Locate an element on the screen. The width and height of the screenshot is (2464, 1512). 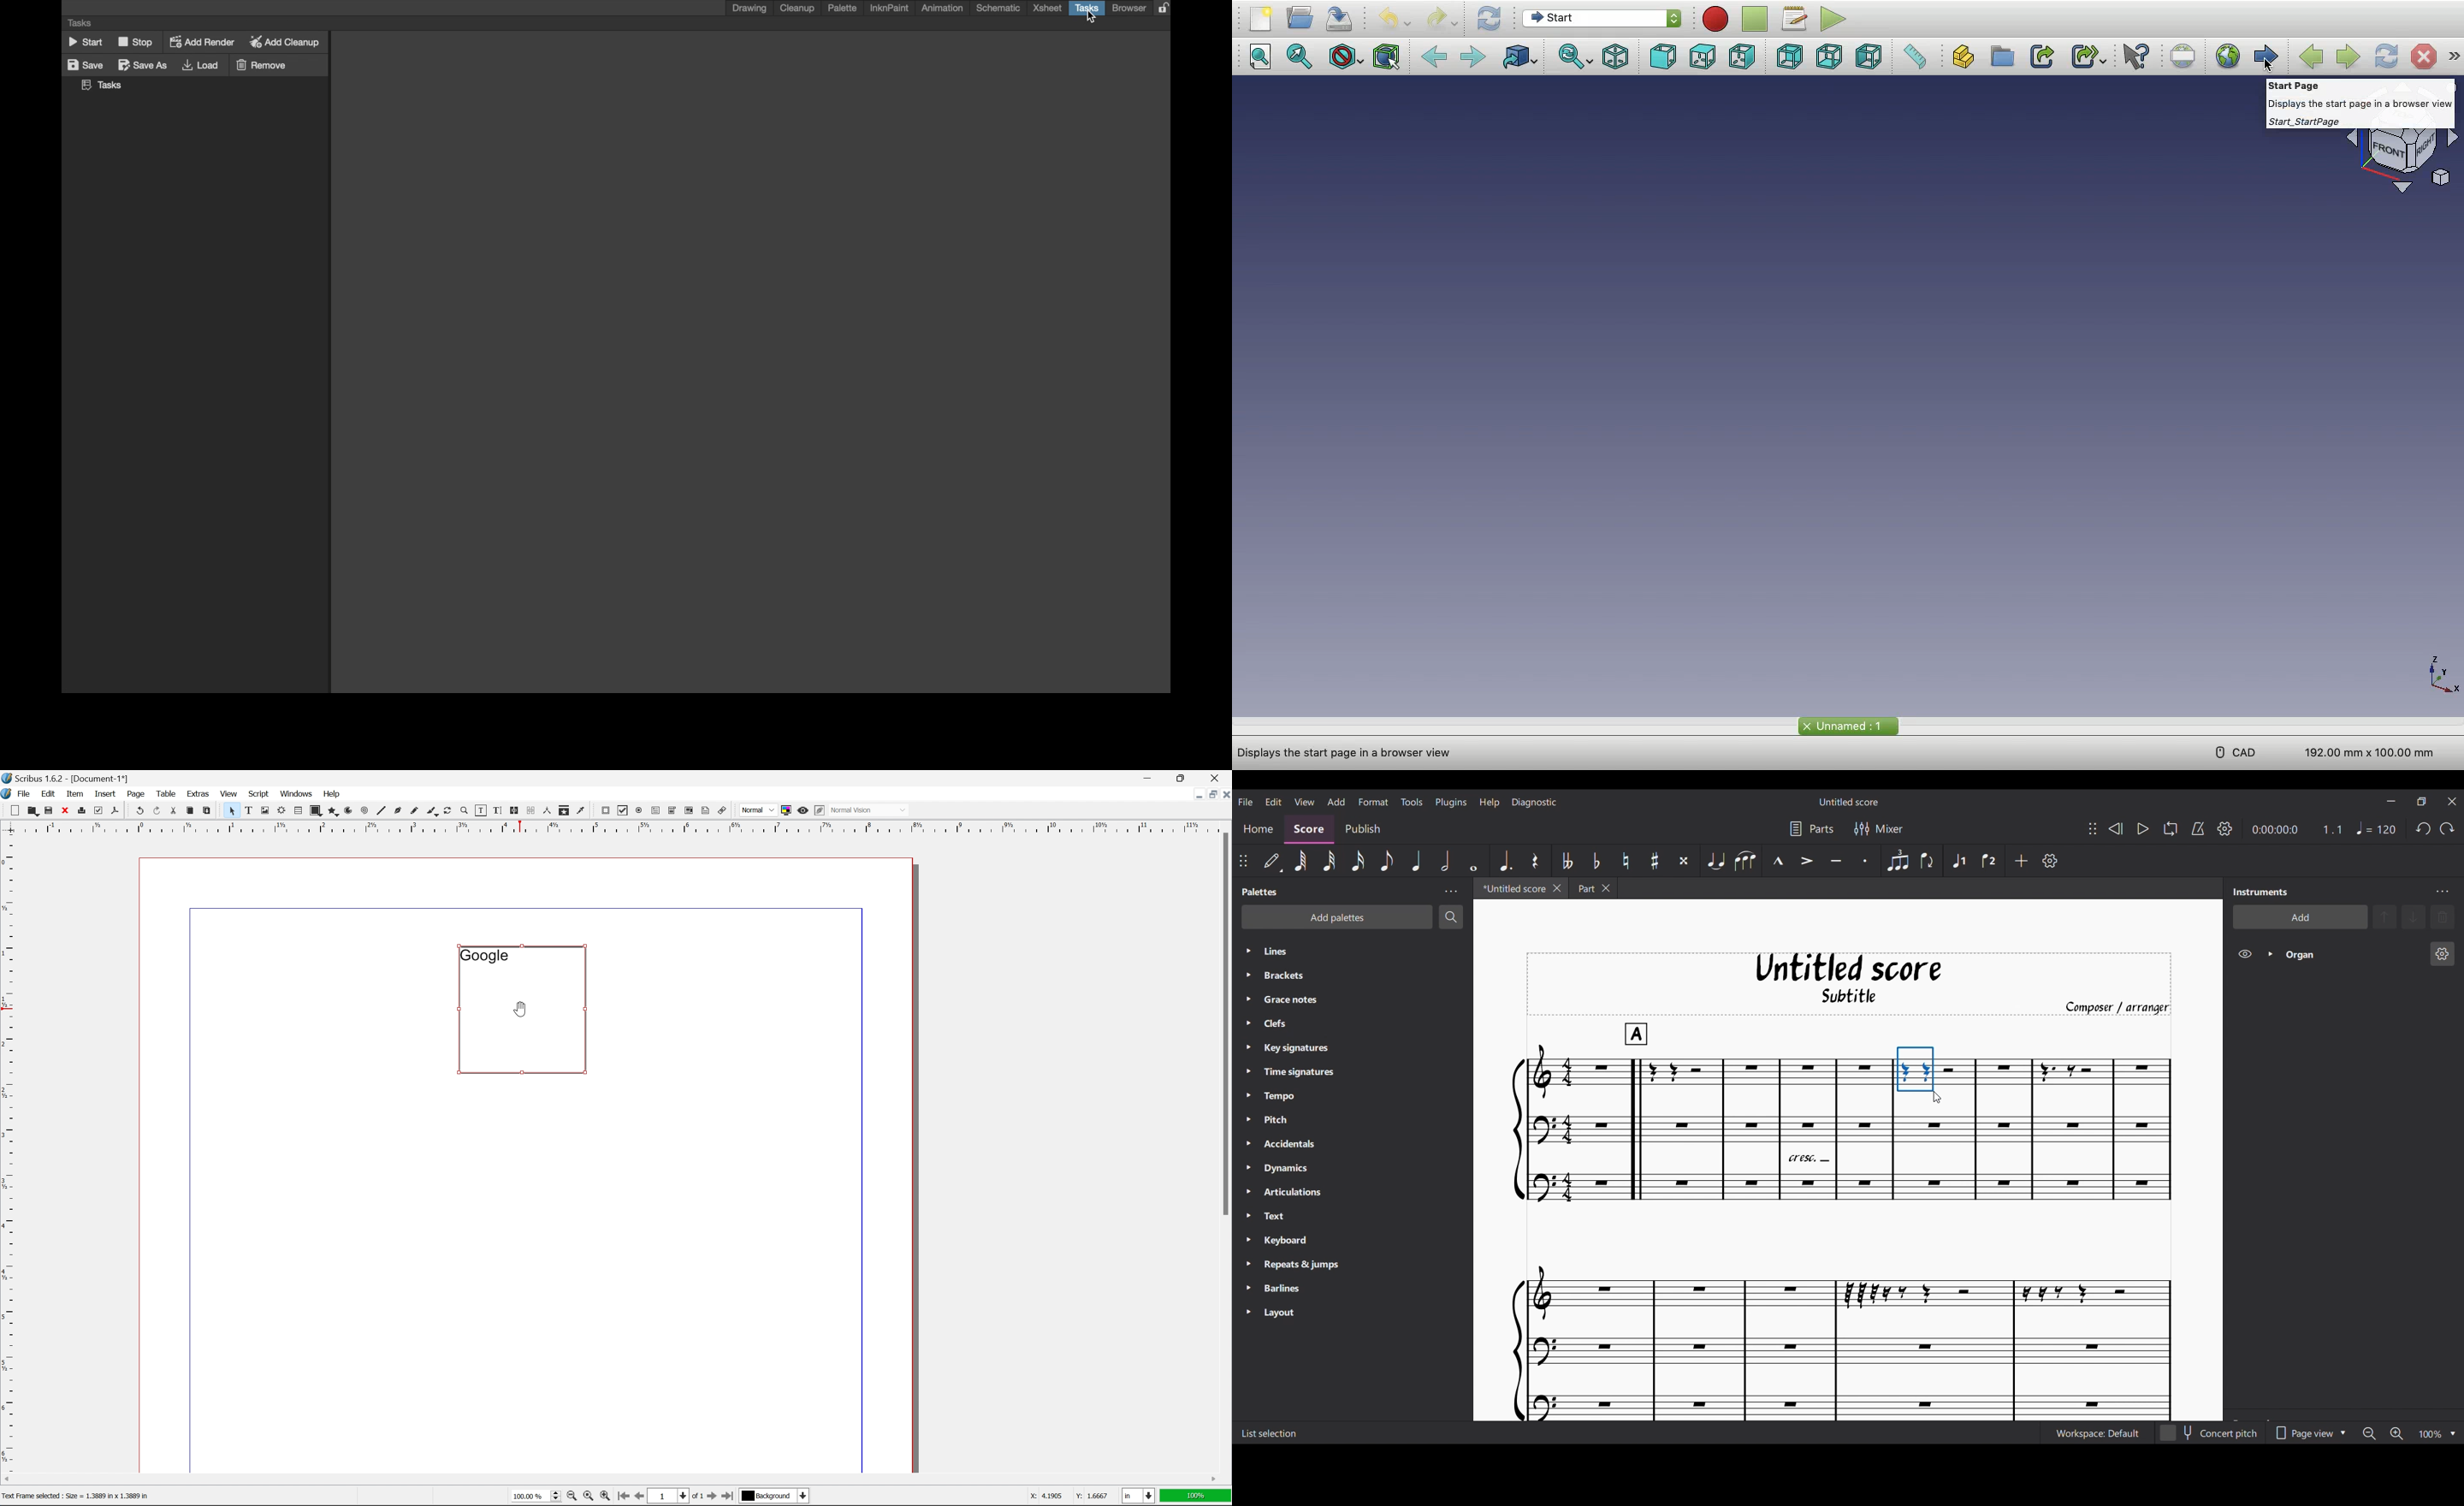
Create group is located at coordinates (2005, 56).